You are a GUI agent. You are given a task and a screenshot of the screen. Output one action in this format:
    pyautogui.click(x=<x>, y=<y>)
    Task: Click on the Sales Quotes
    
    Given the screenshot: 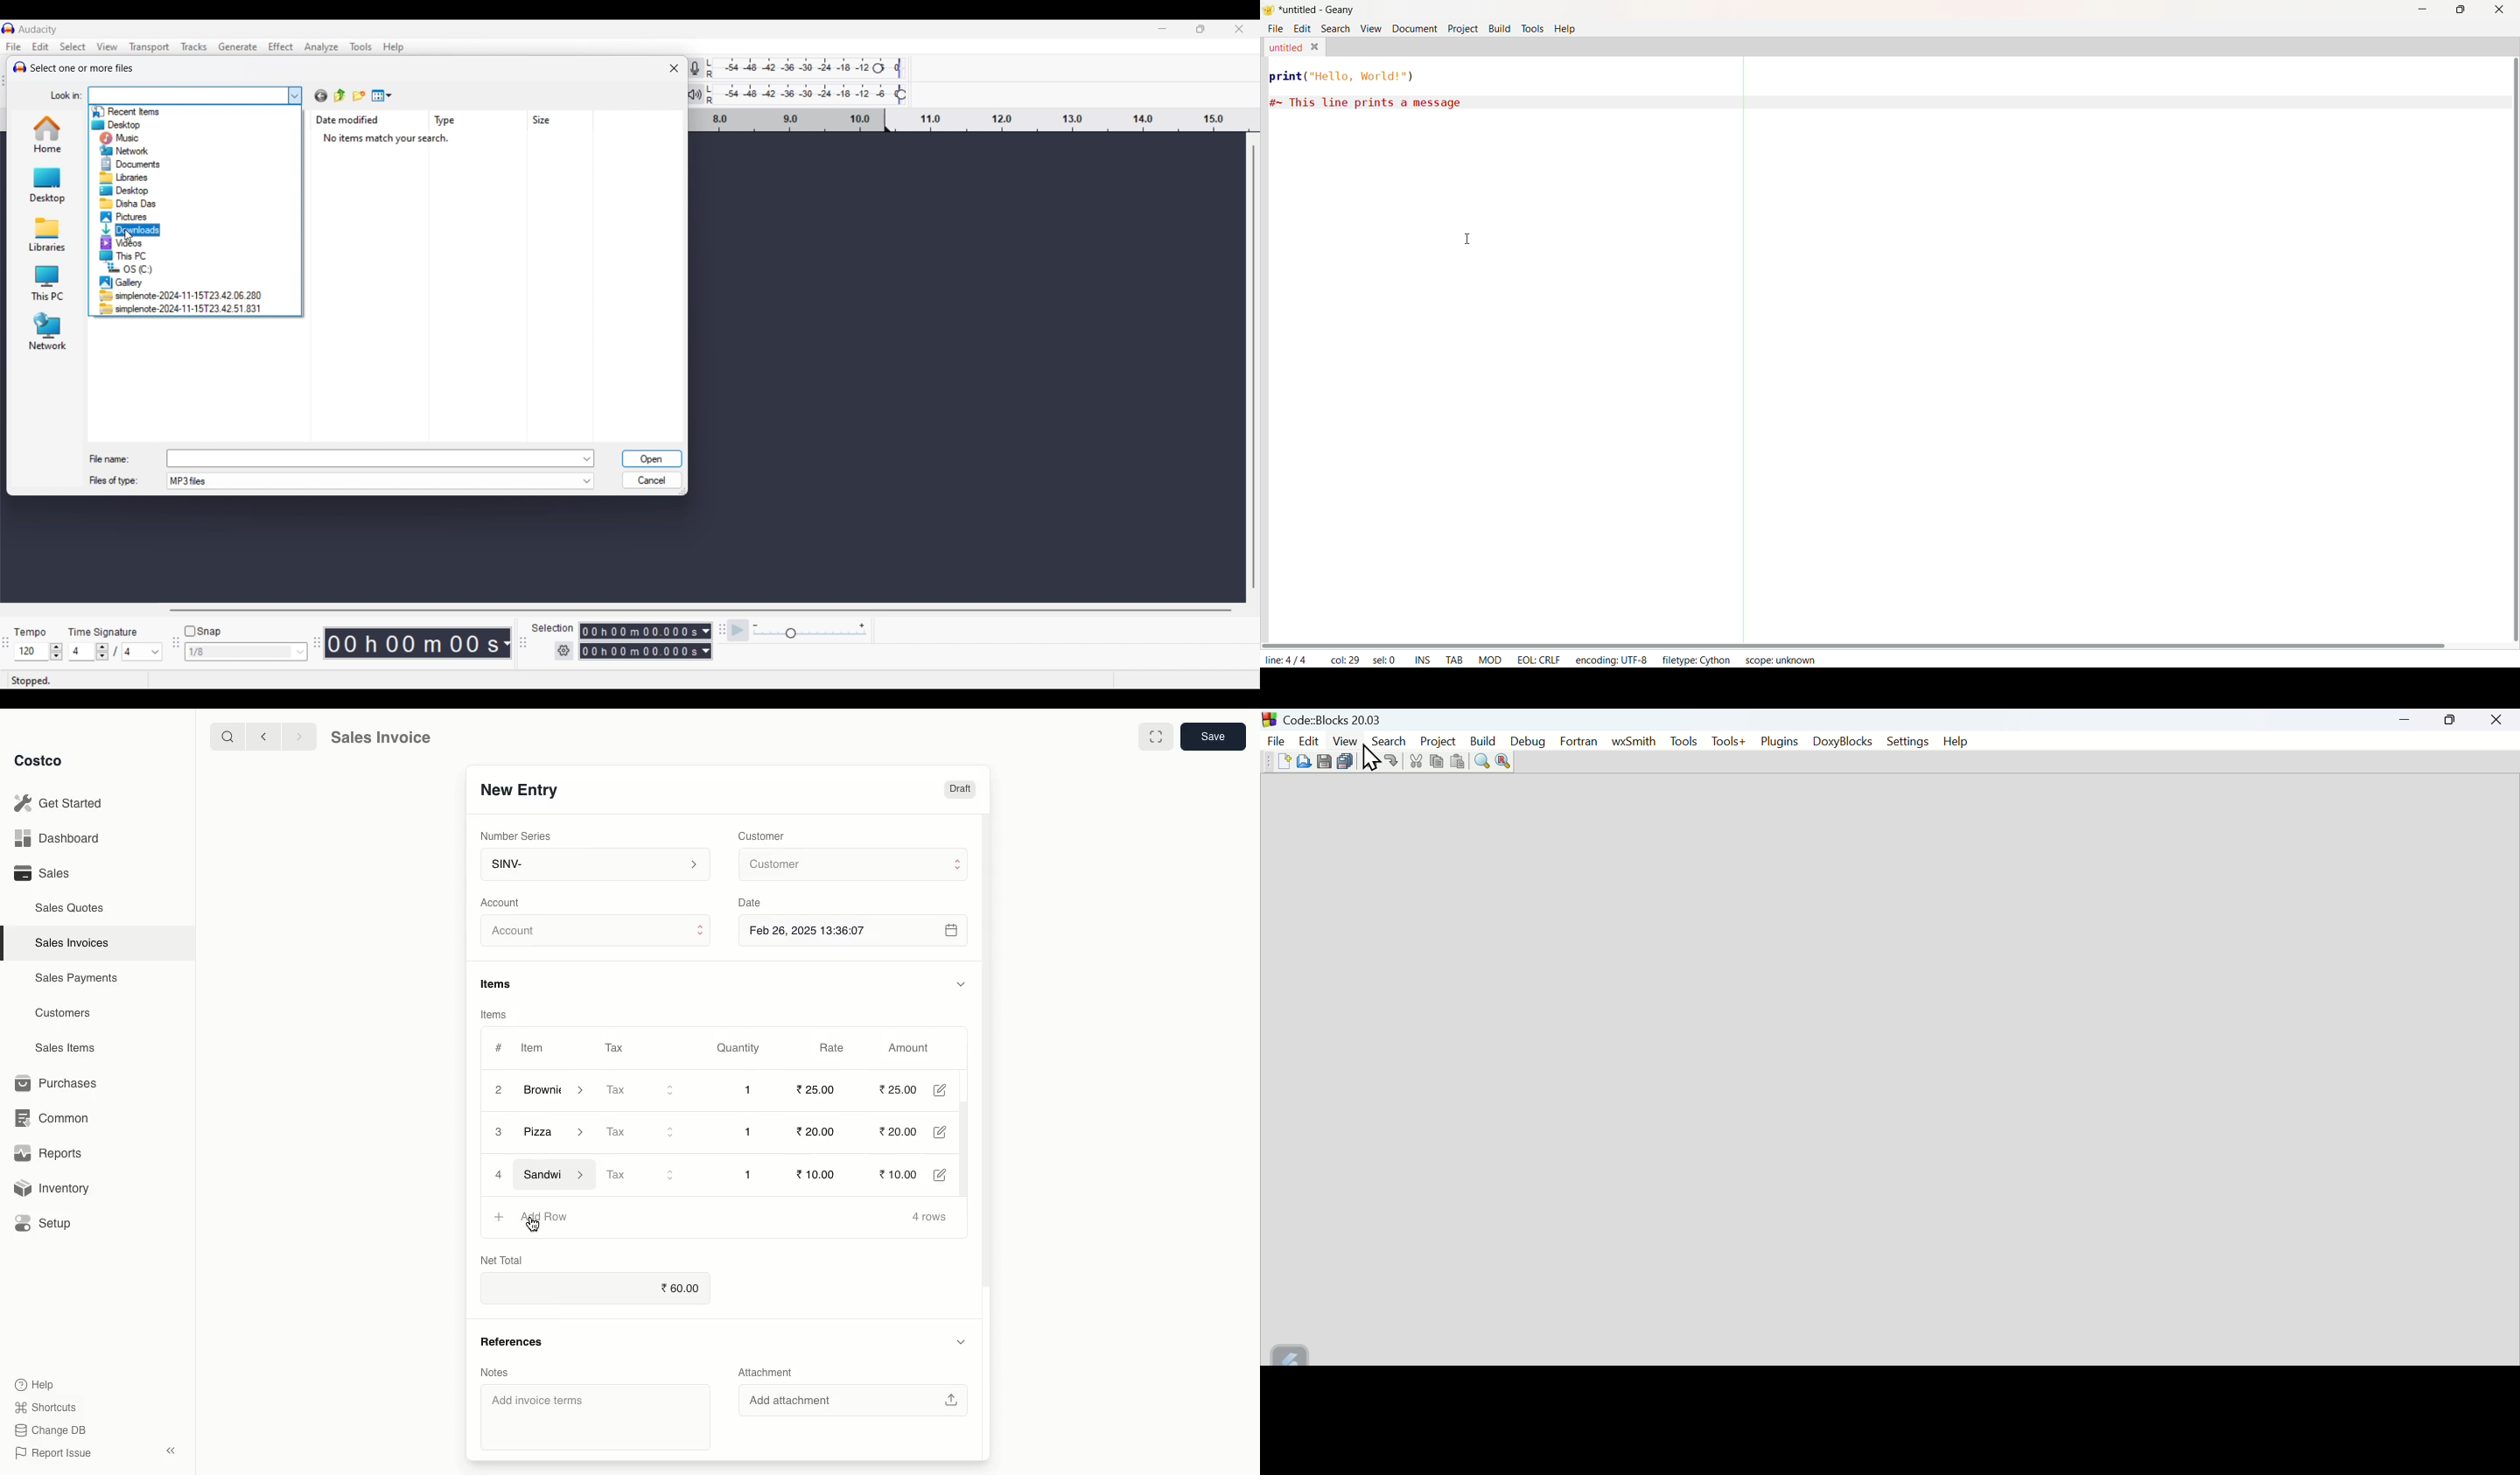 What is the action you would take?
    pyautogui.click(x=72, y=907)
    